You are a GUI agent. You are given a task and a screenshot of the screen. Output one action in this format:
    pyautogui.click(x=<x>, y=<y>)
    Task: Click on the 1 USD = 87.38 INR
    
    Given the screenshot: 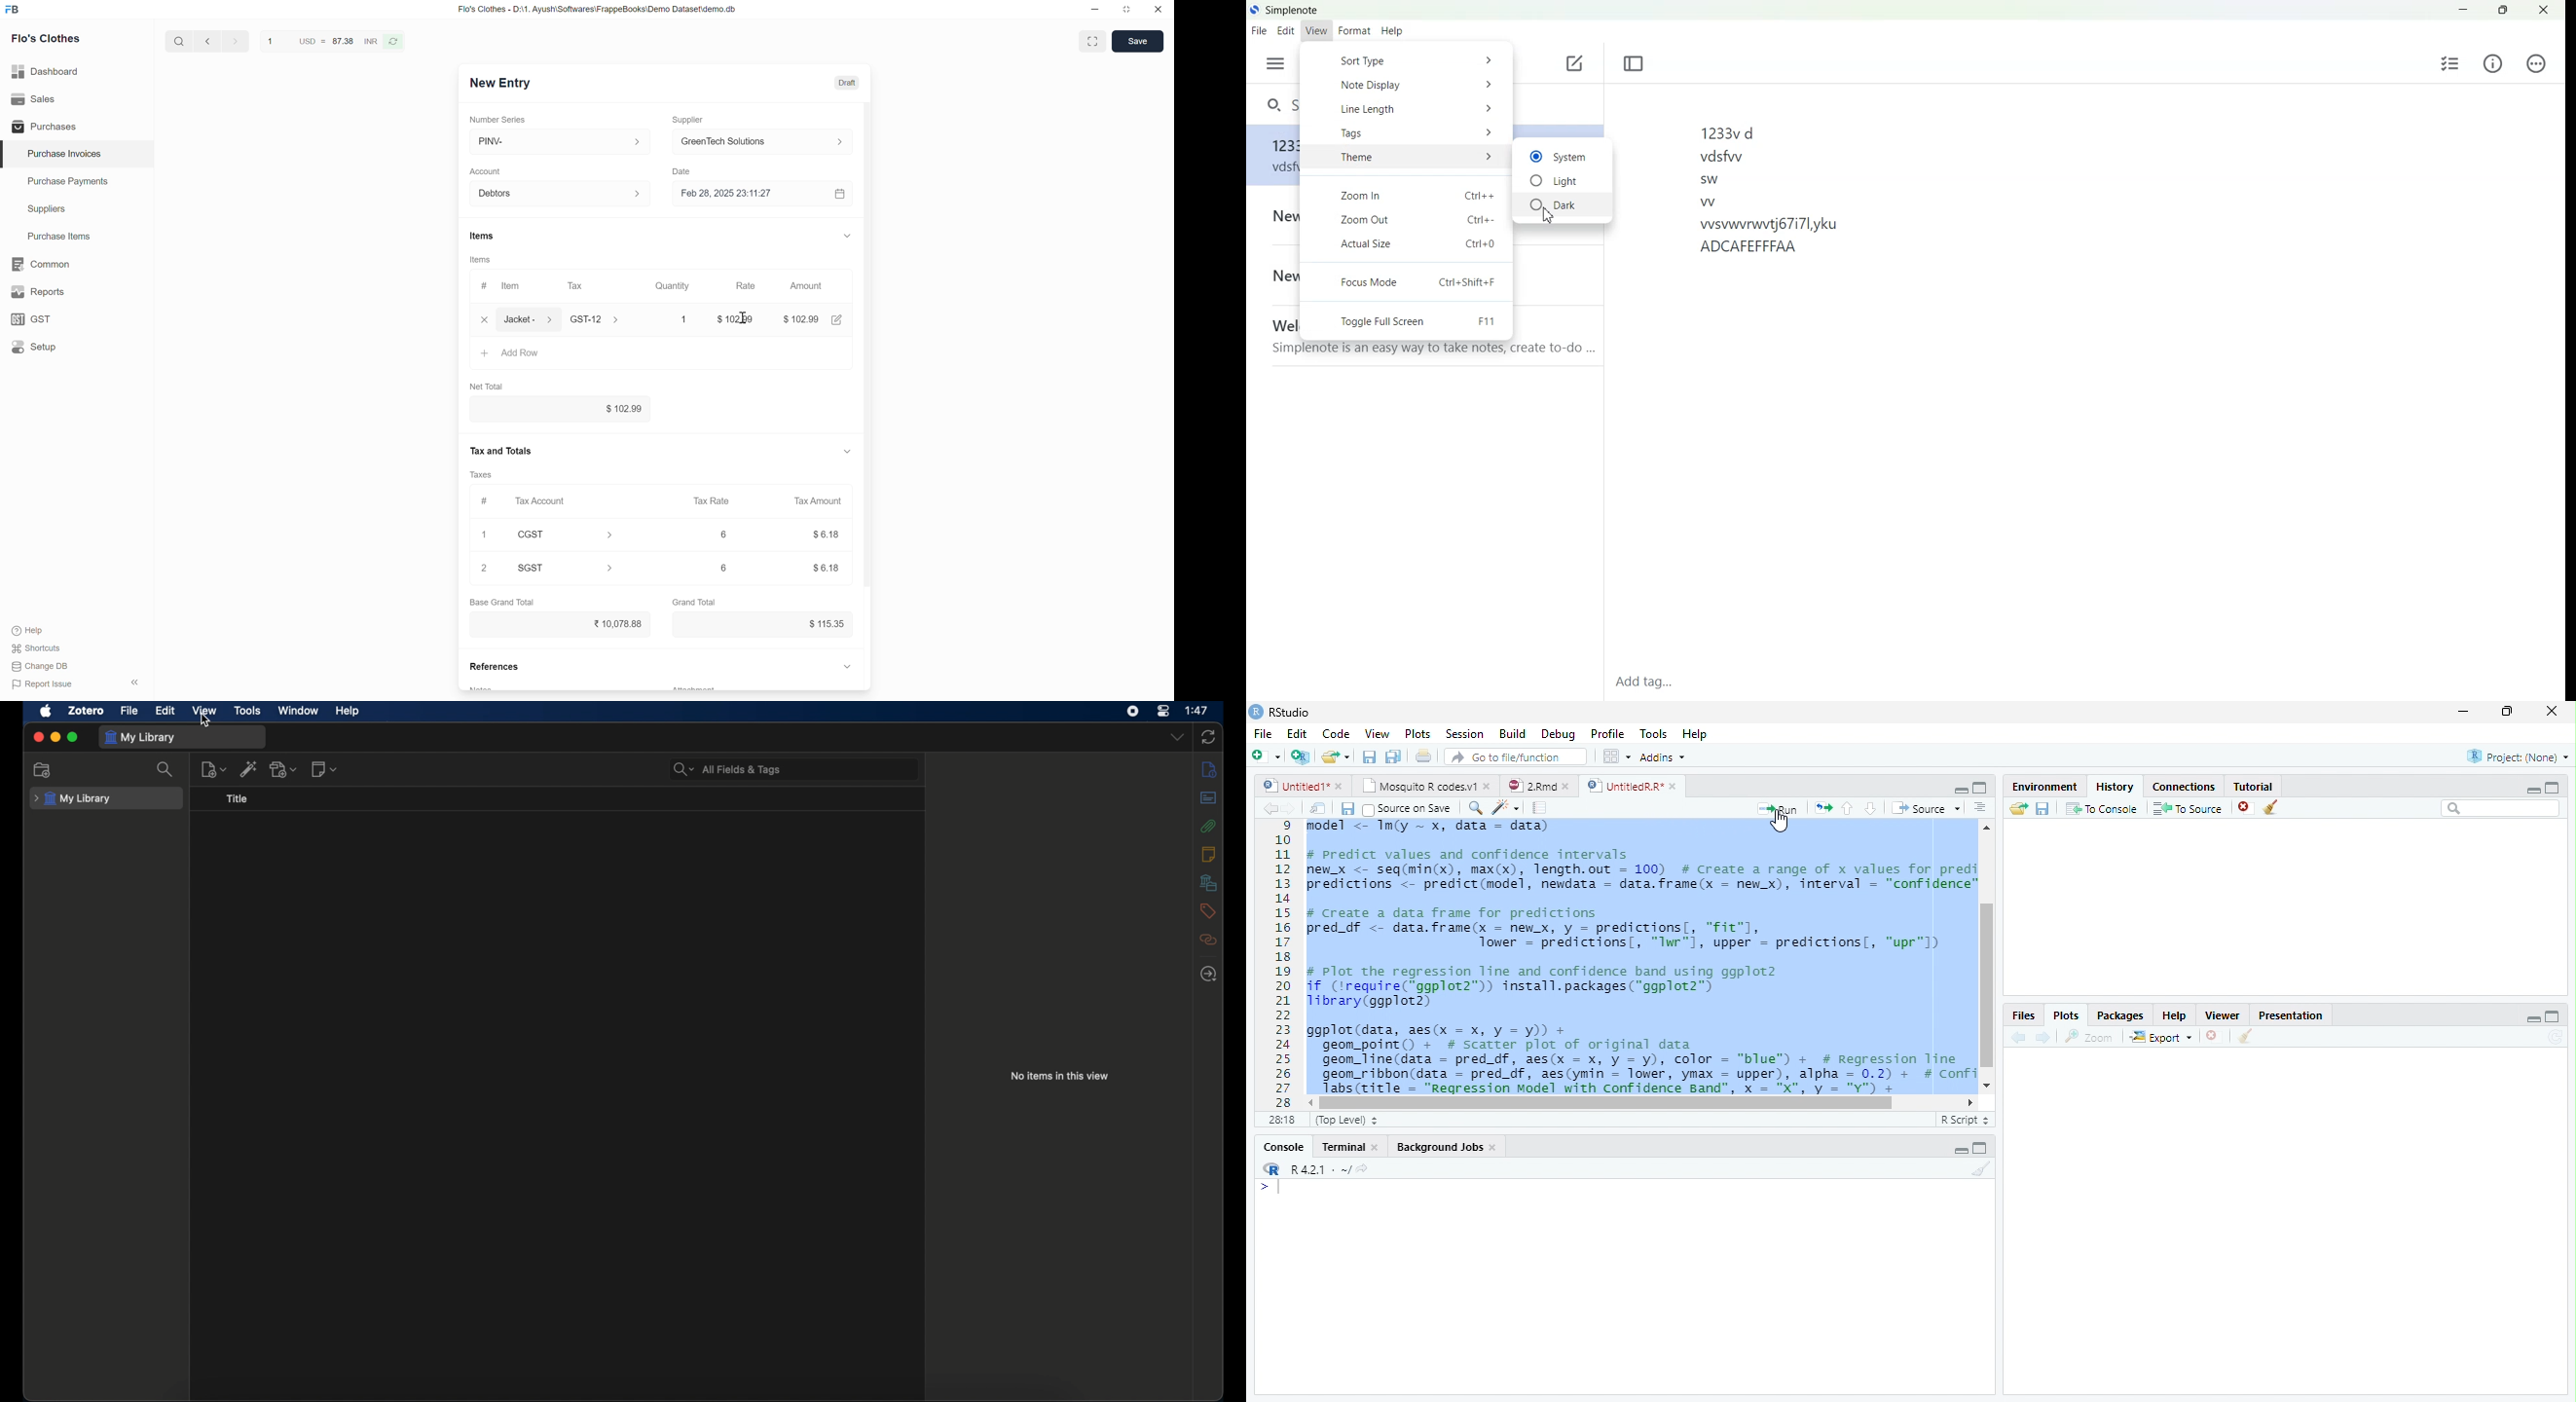 What is the action you would take?
    pyautogui.click(x=322, y=41)
    